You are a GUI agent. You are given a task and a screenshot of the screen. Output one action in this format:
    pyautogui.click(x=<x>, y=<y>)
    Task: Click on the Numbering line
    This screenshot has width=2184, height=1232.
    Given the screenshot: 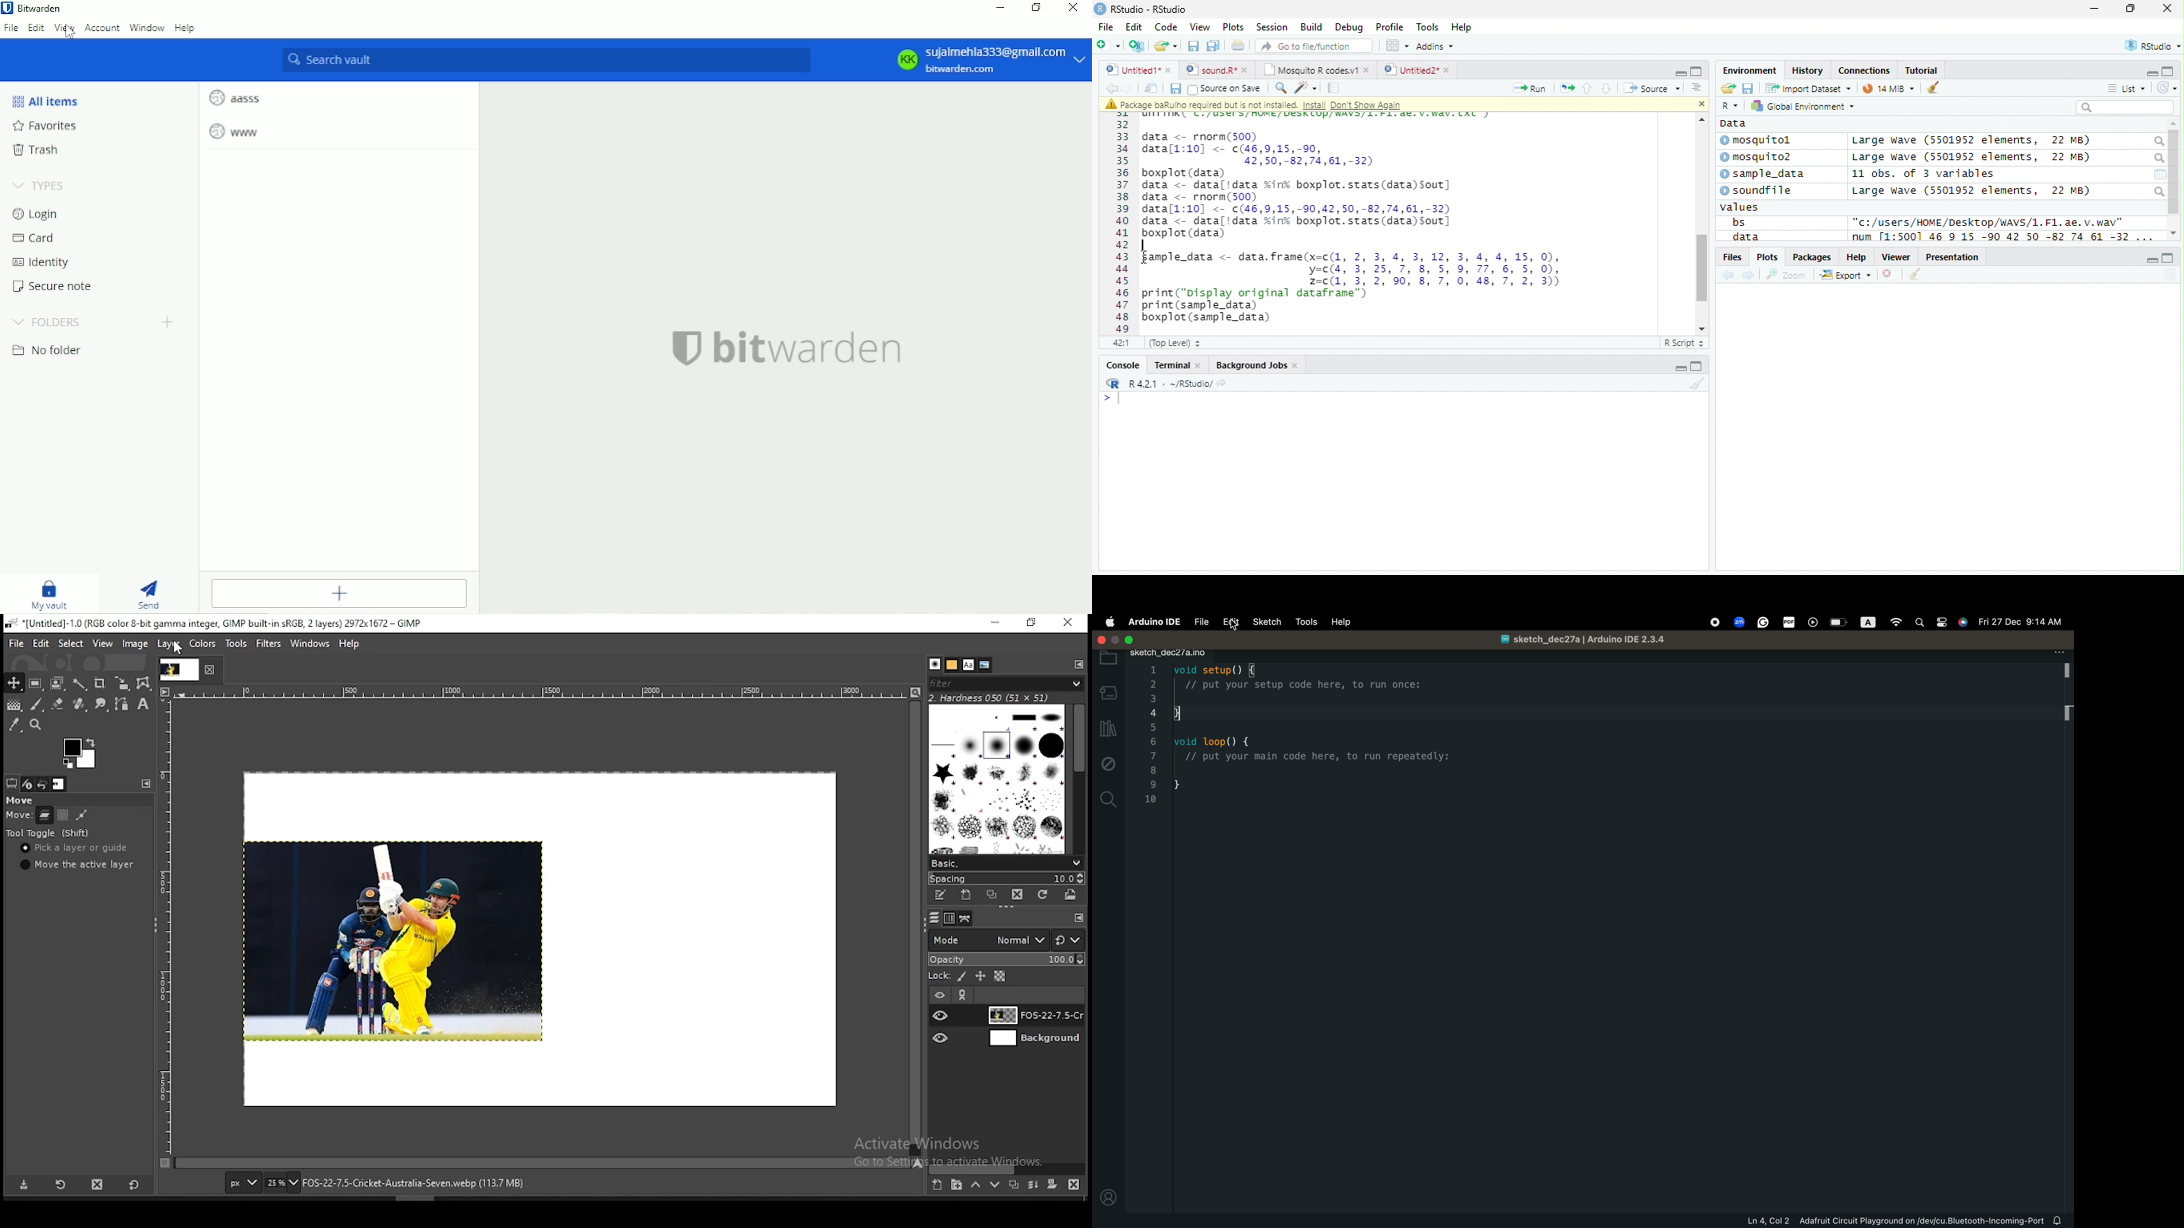 What is the action you would take?
    pyautogui.click(x=1122, y=223)
    